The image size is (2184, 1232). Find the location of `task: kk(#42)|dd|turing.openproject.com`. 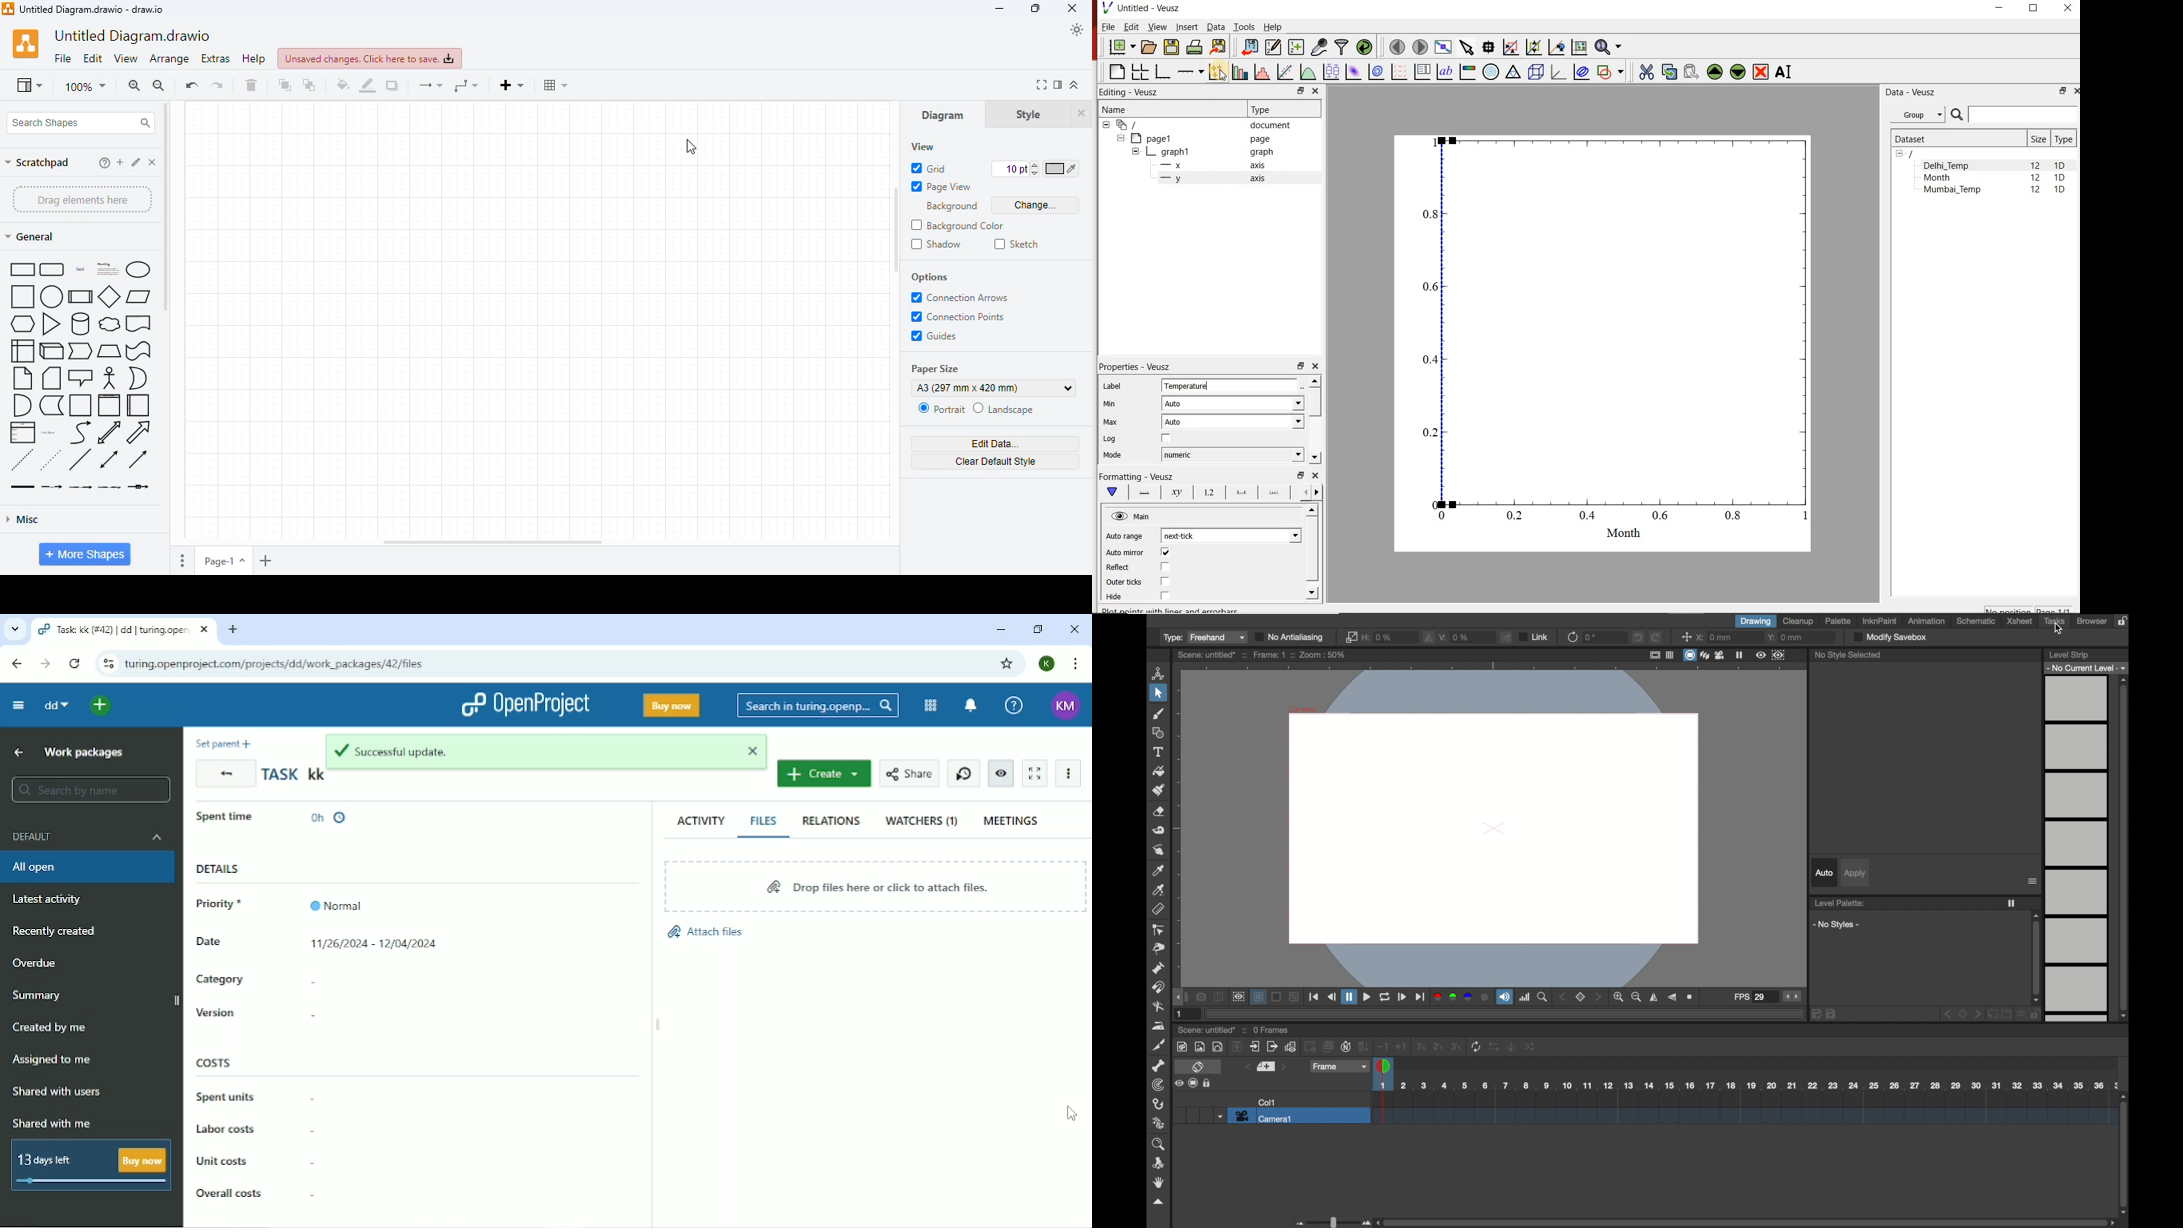

task: kk(#42)|dd|turing.openproject.com is located at coordinates (124, 630).